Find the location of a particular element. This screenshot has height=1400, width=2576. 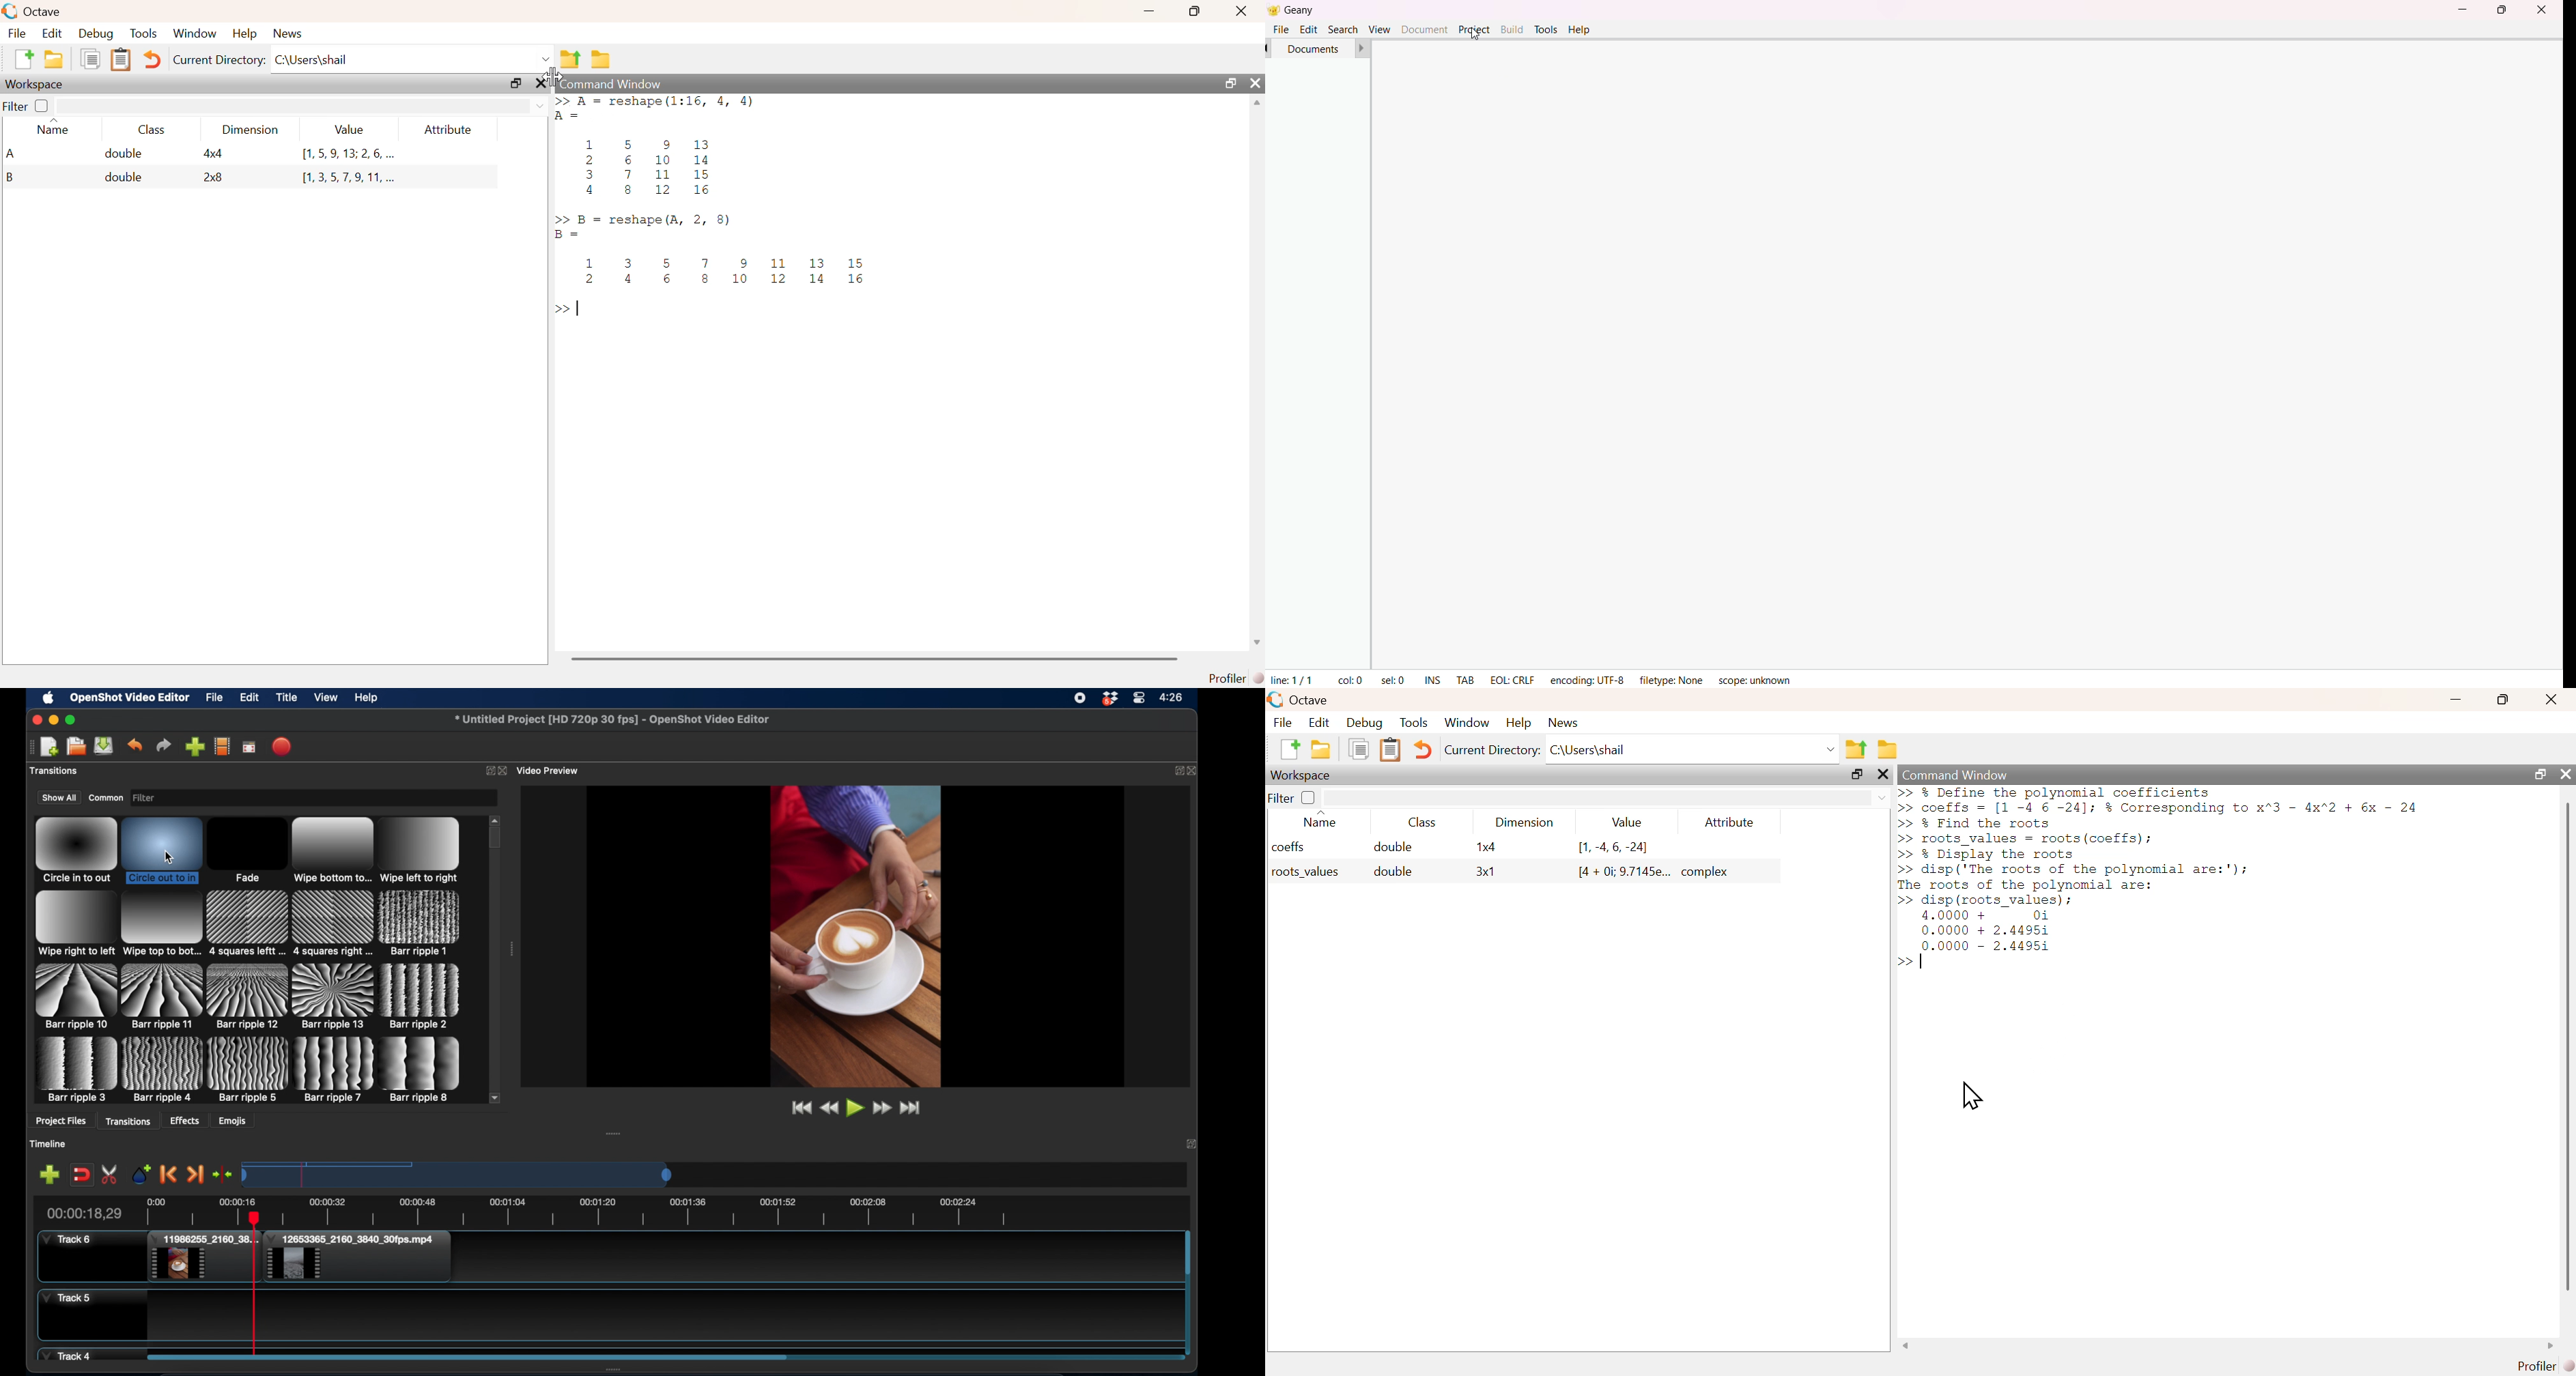

Workspace is located at coordinates (1303, 775).